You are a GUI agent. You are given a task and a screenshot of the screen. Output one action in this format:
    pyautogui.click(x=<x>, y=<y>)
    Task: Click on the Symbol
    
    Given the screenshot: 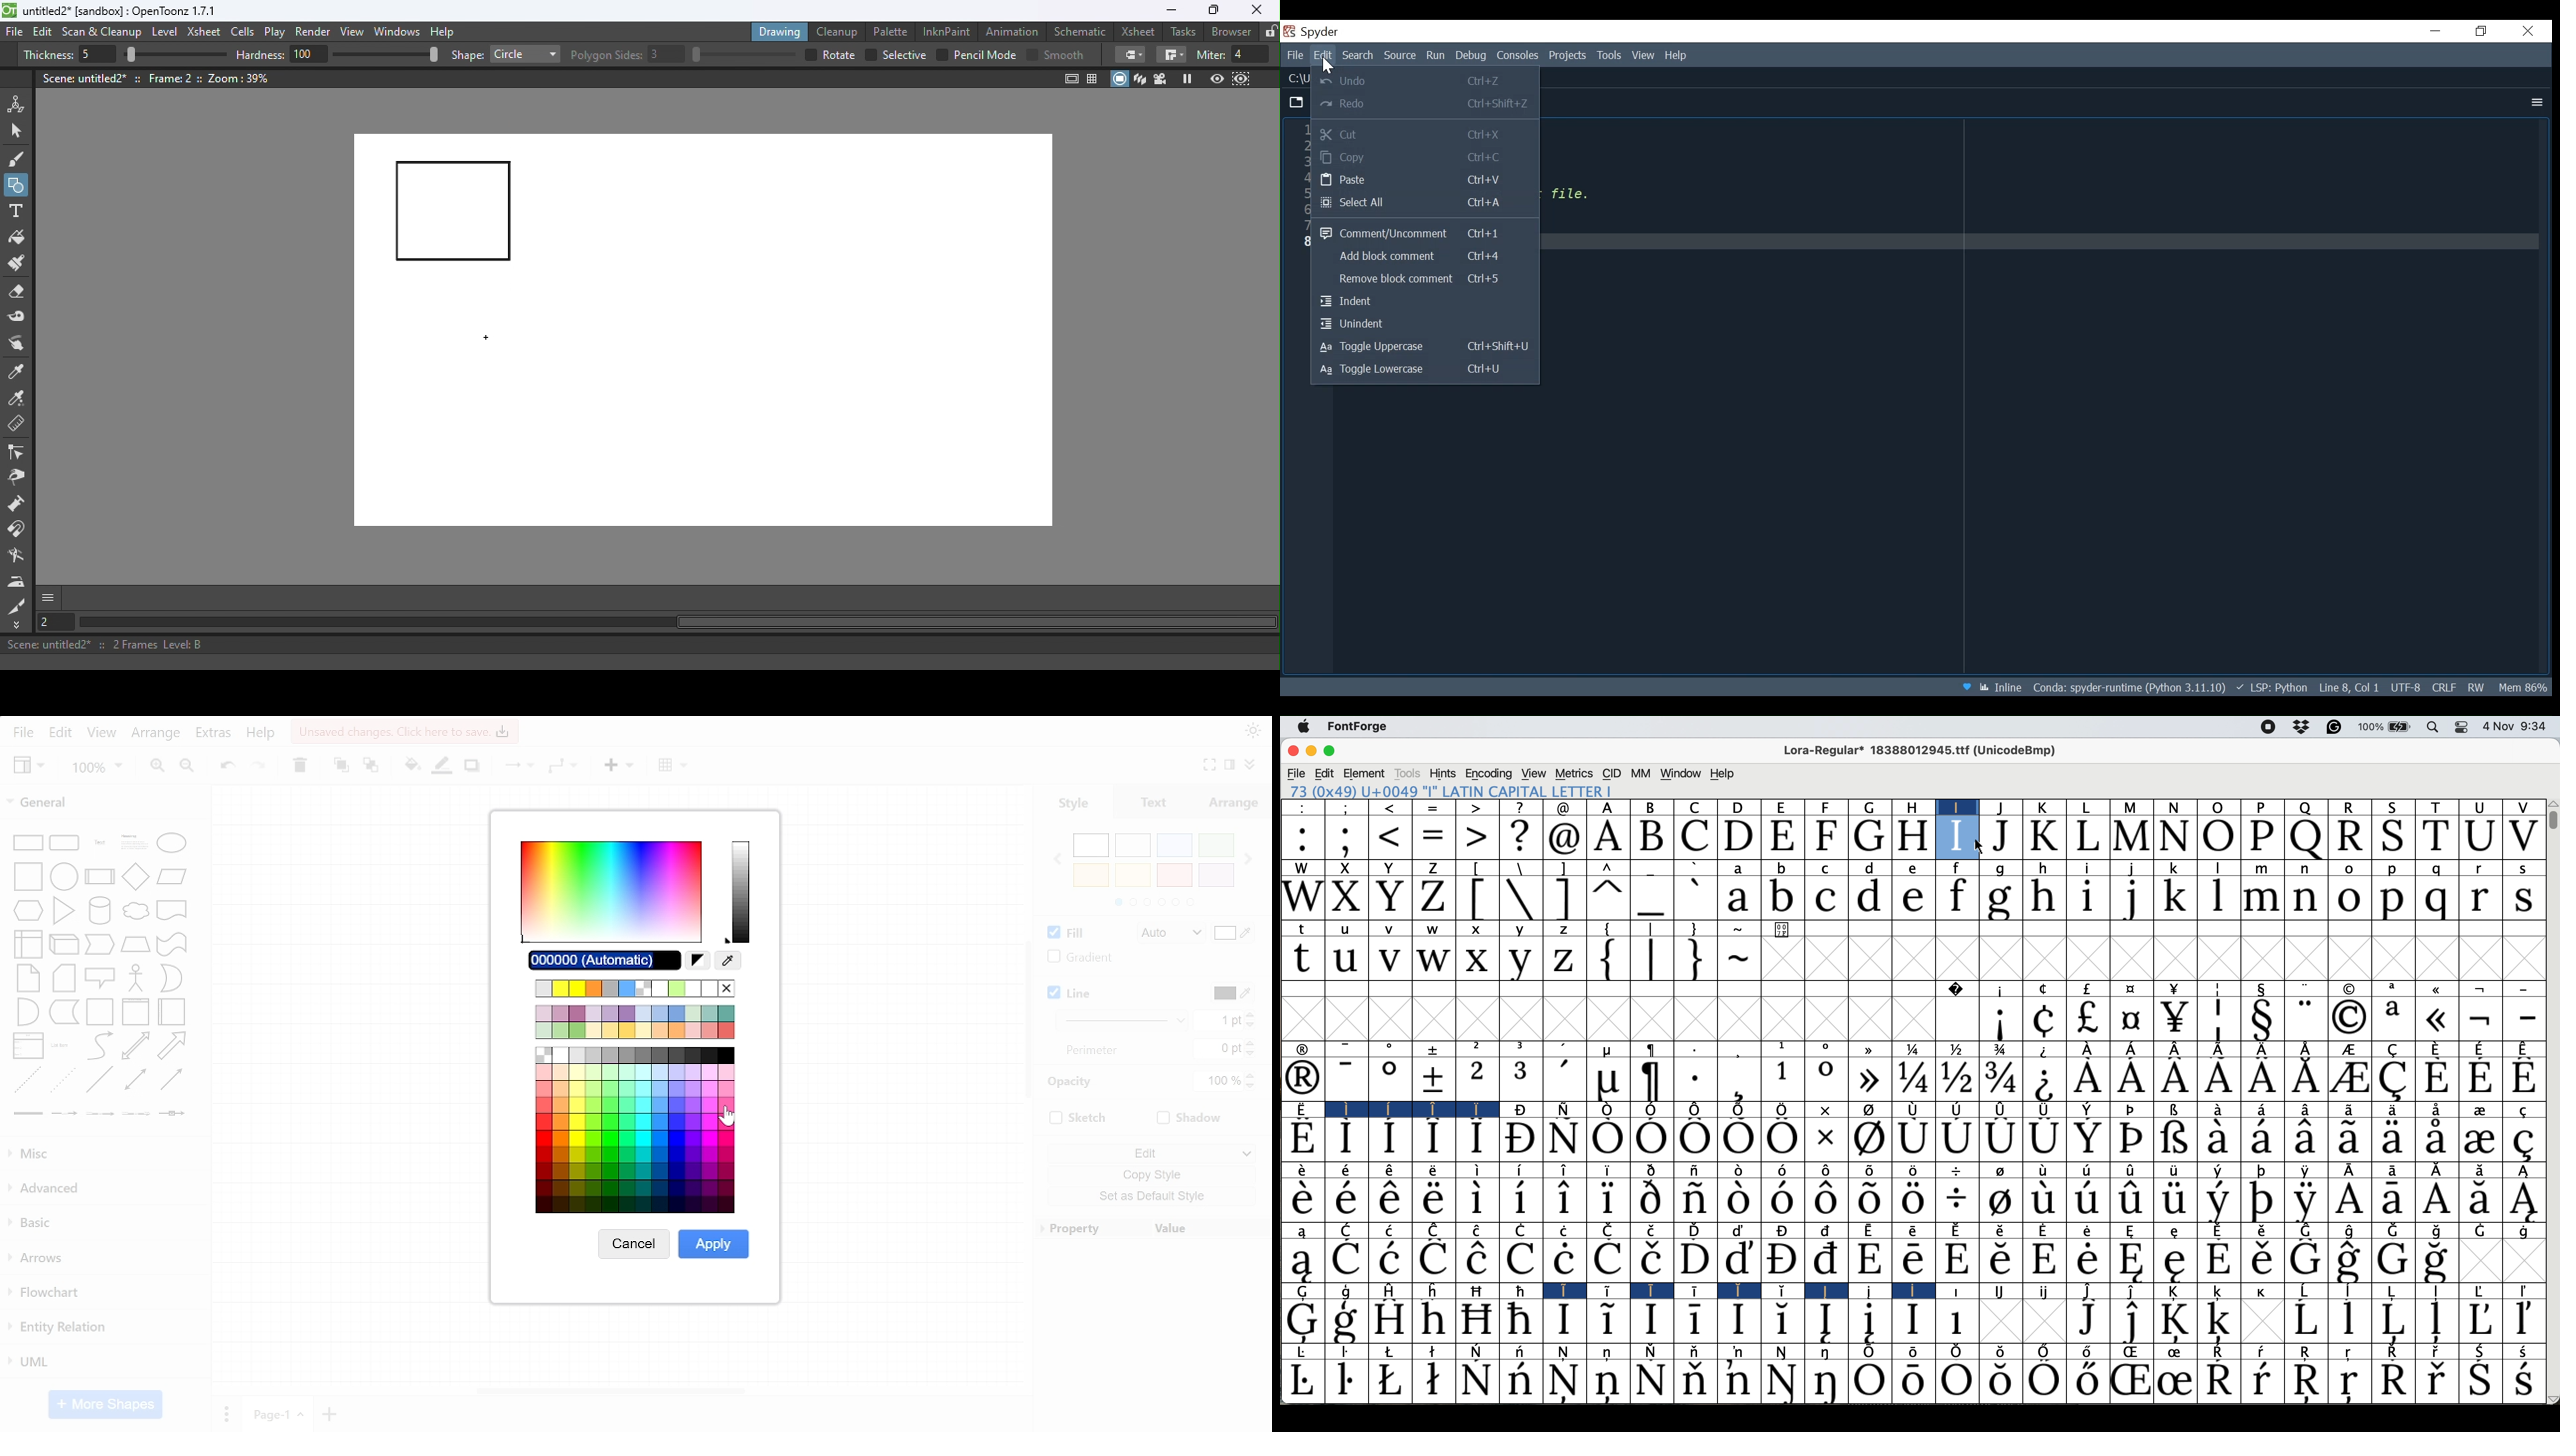 What is the action you would take?
    pyautogui.click(x=1521, y=1171)
    